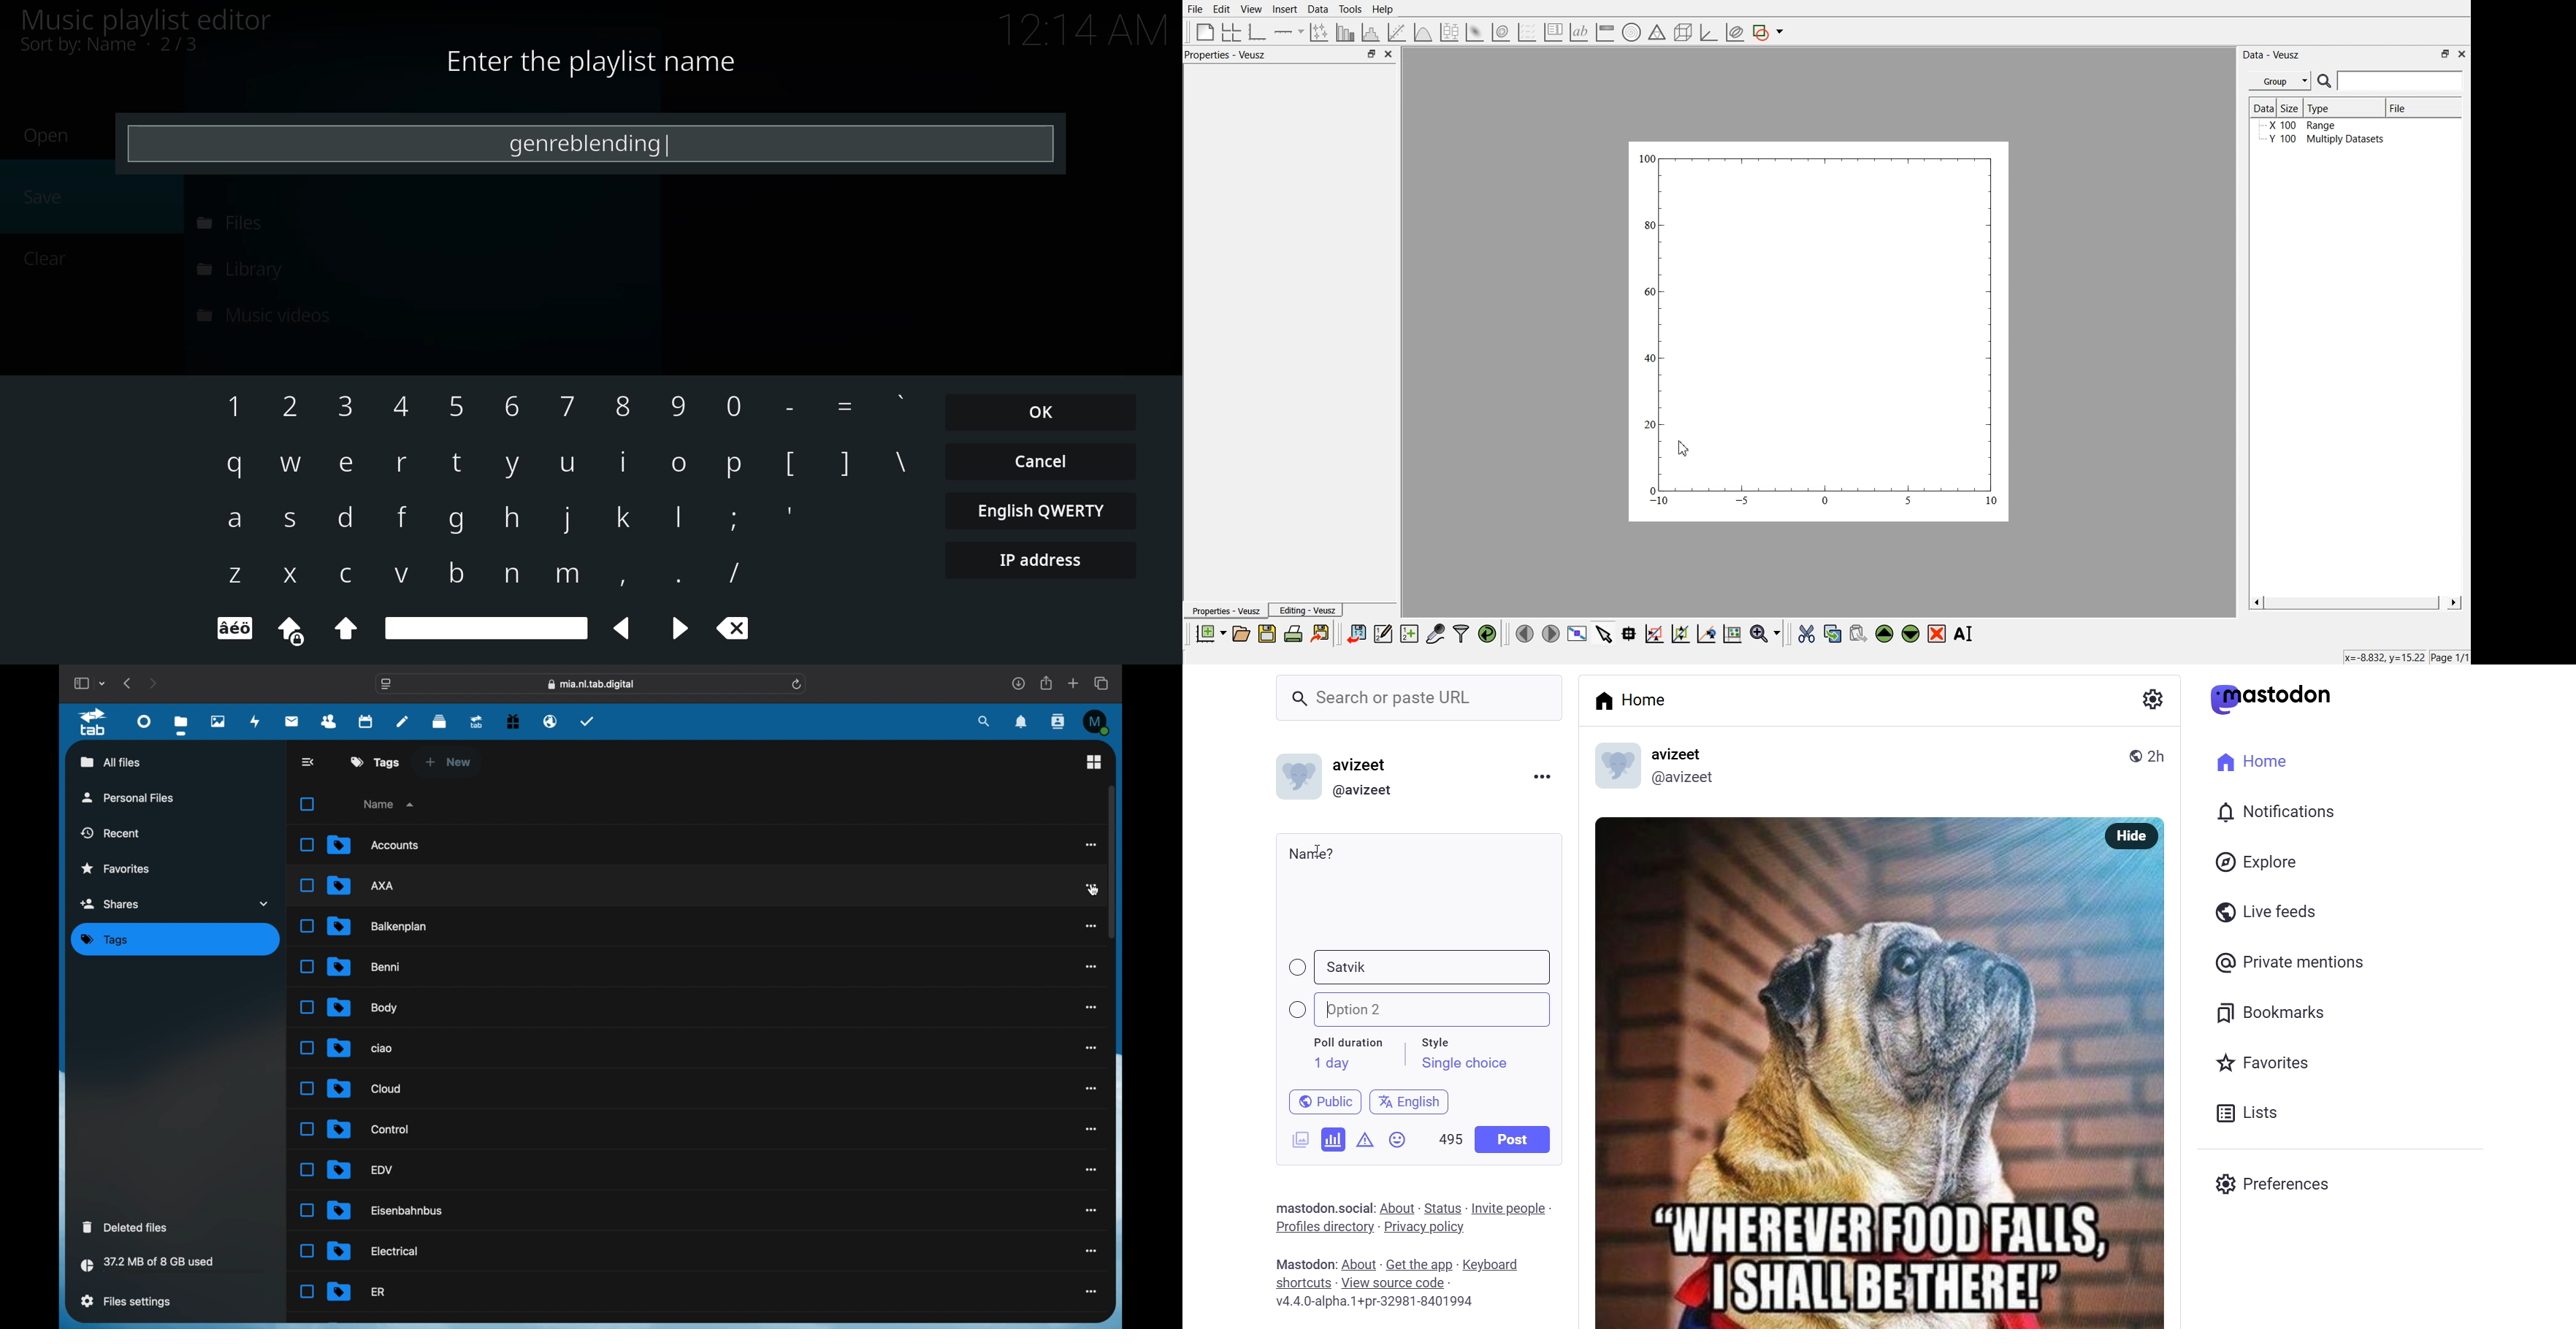  What do you see at coordinates (1095, 890) in the screenshot?
I see `cursor` at bounding box center [1095, 890].